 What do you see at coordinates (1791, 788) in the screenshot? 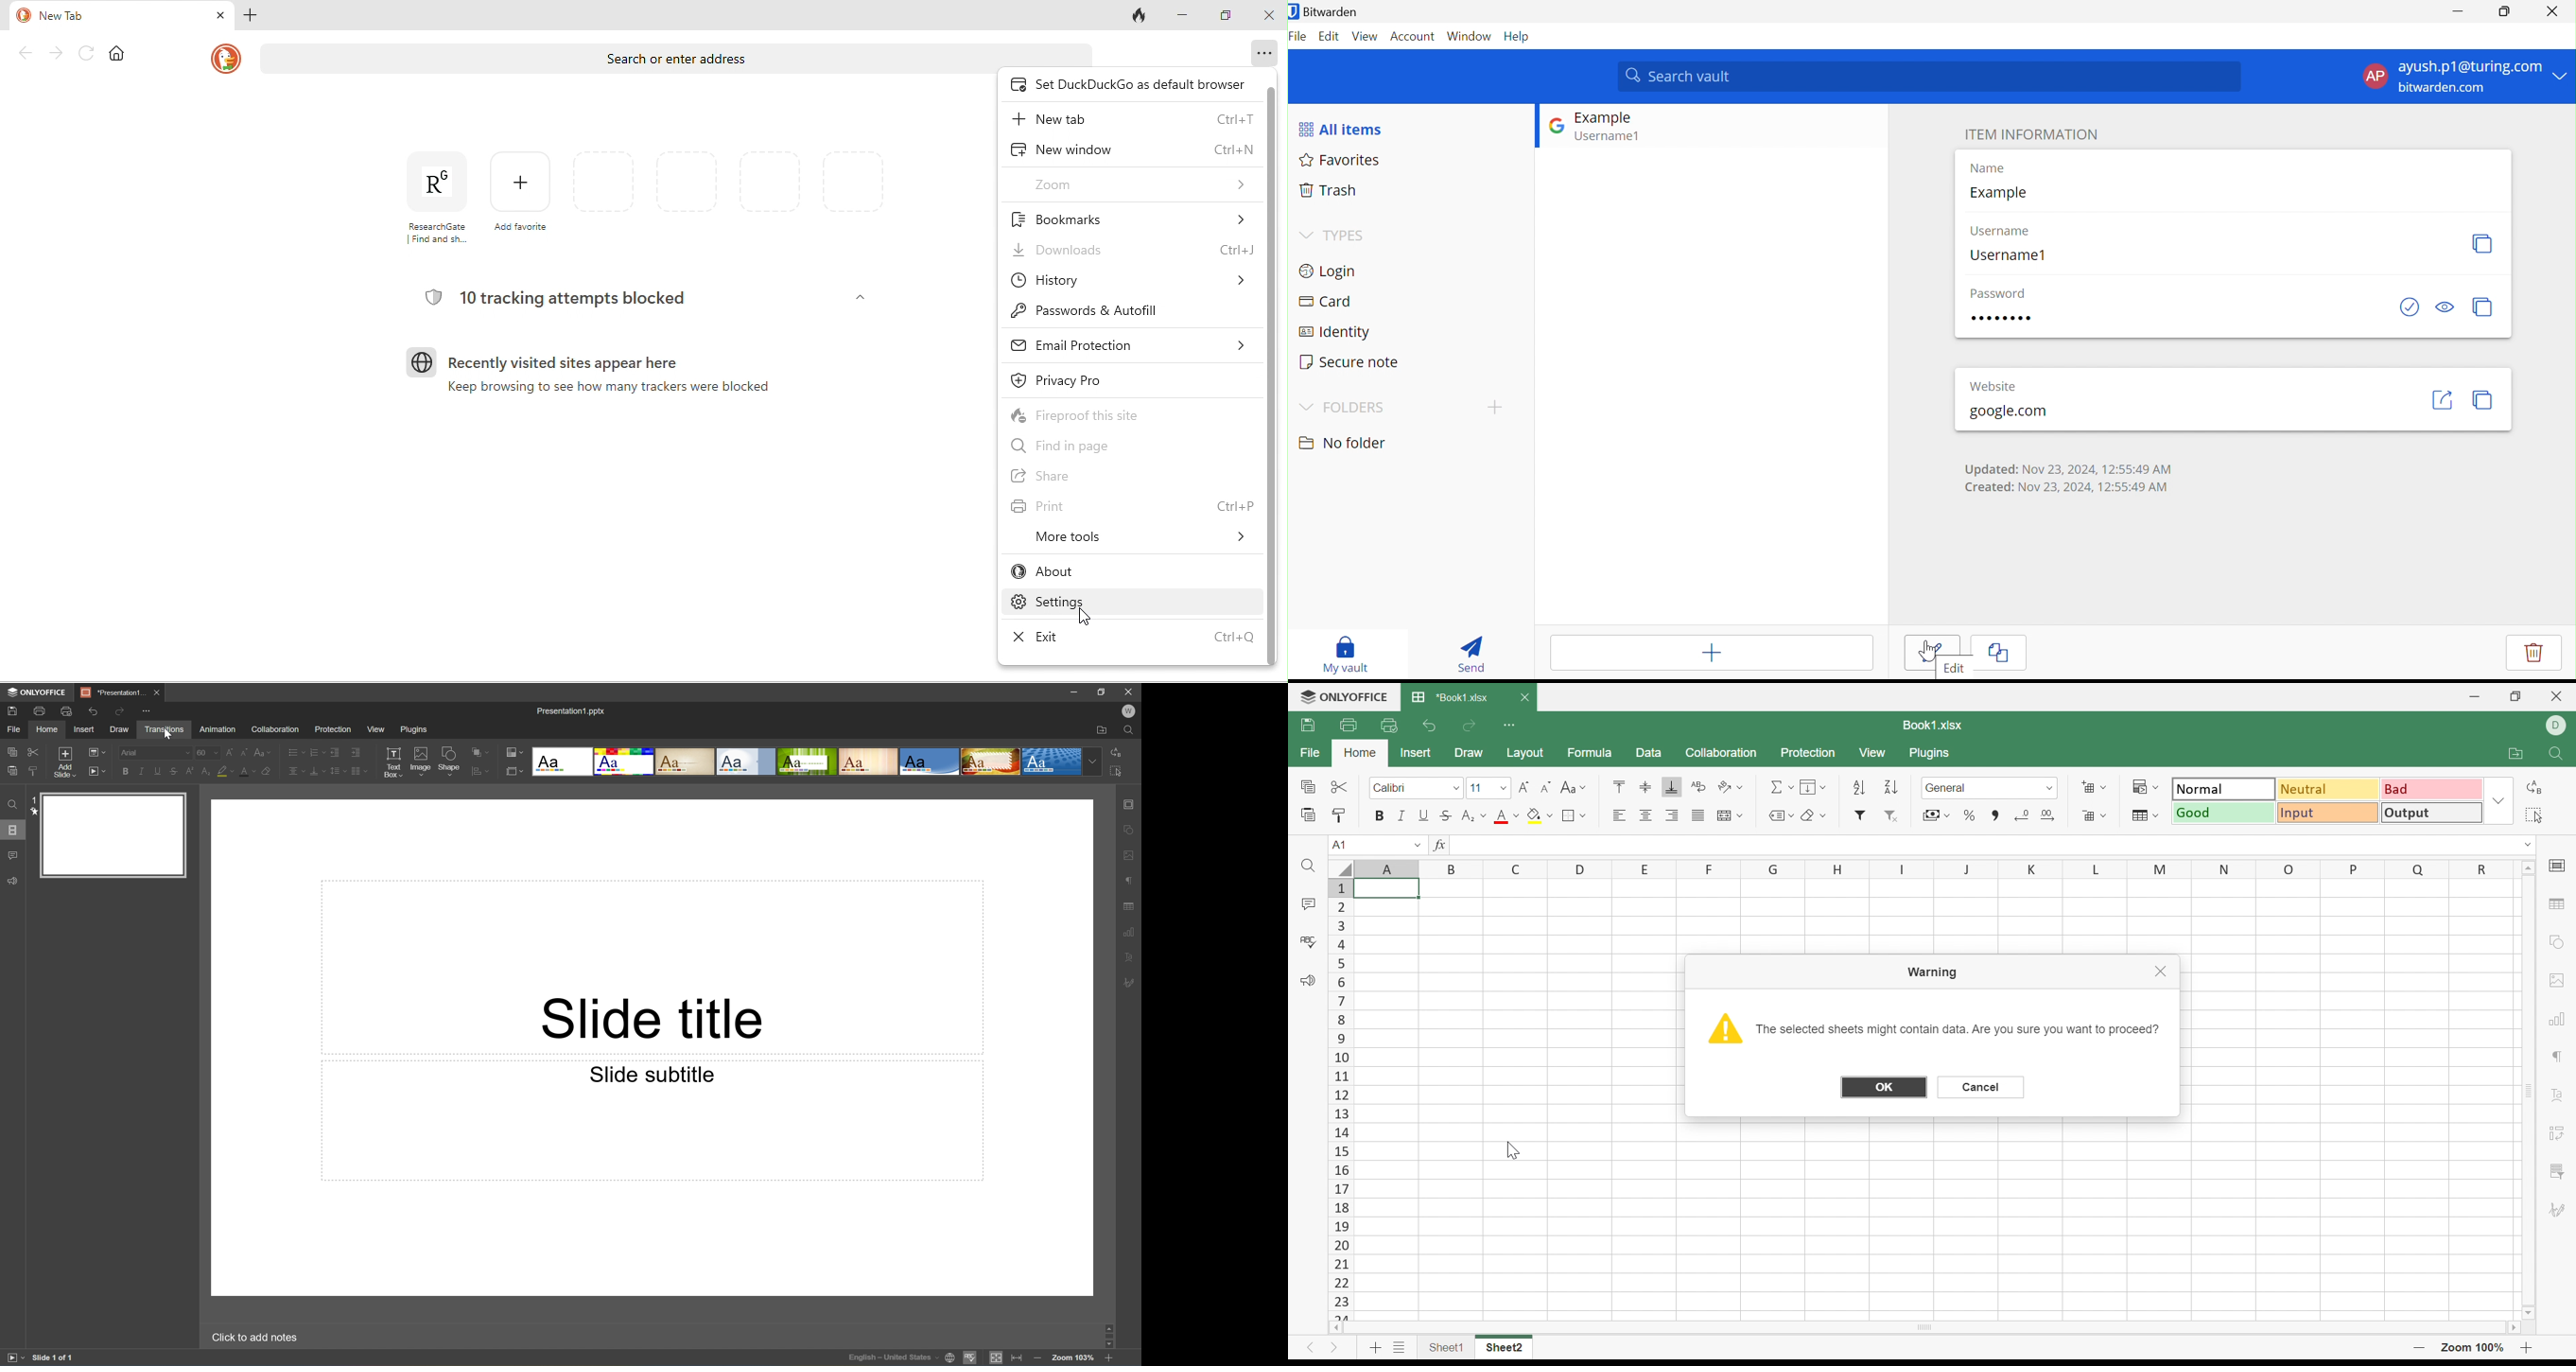
I see `Drop Down` at bounding box center [1791, 788].